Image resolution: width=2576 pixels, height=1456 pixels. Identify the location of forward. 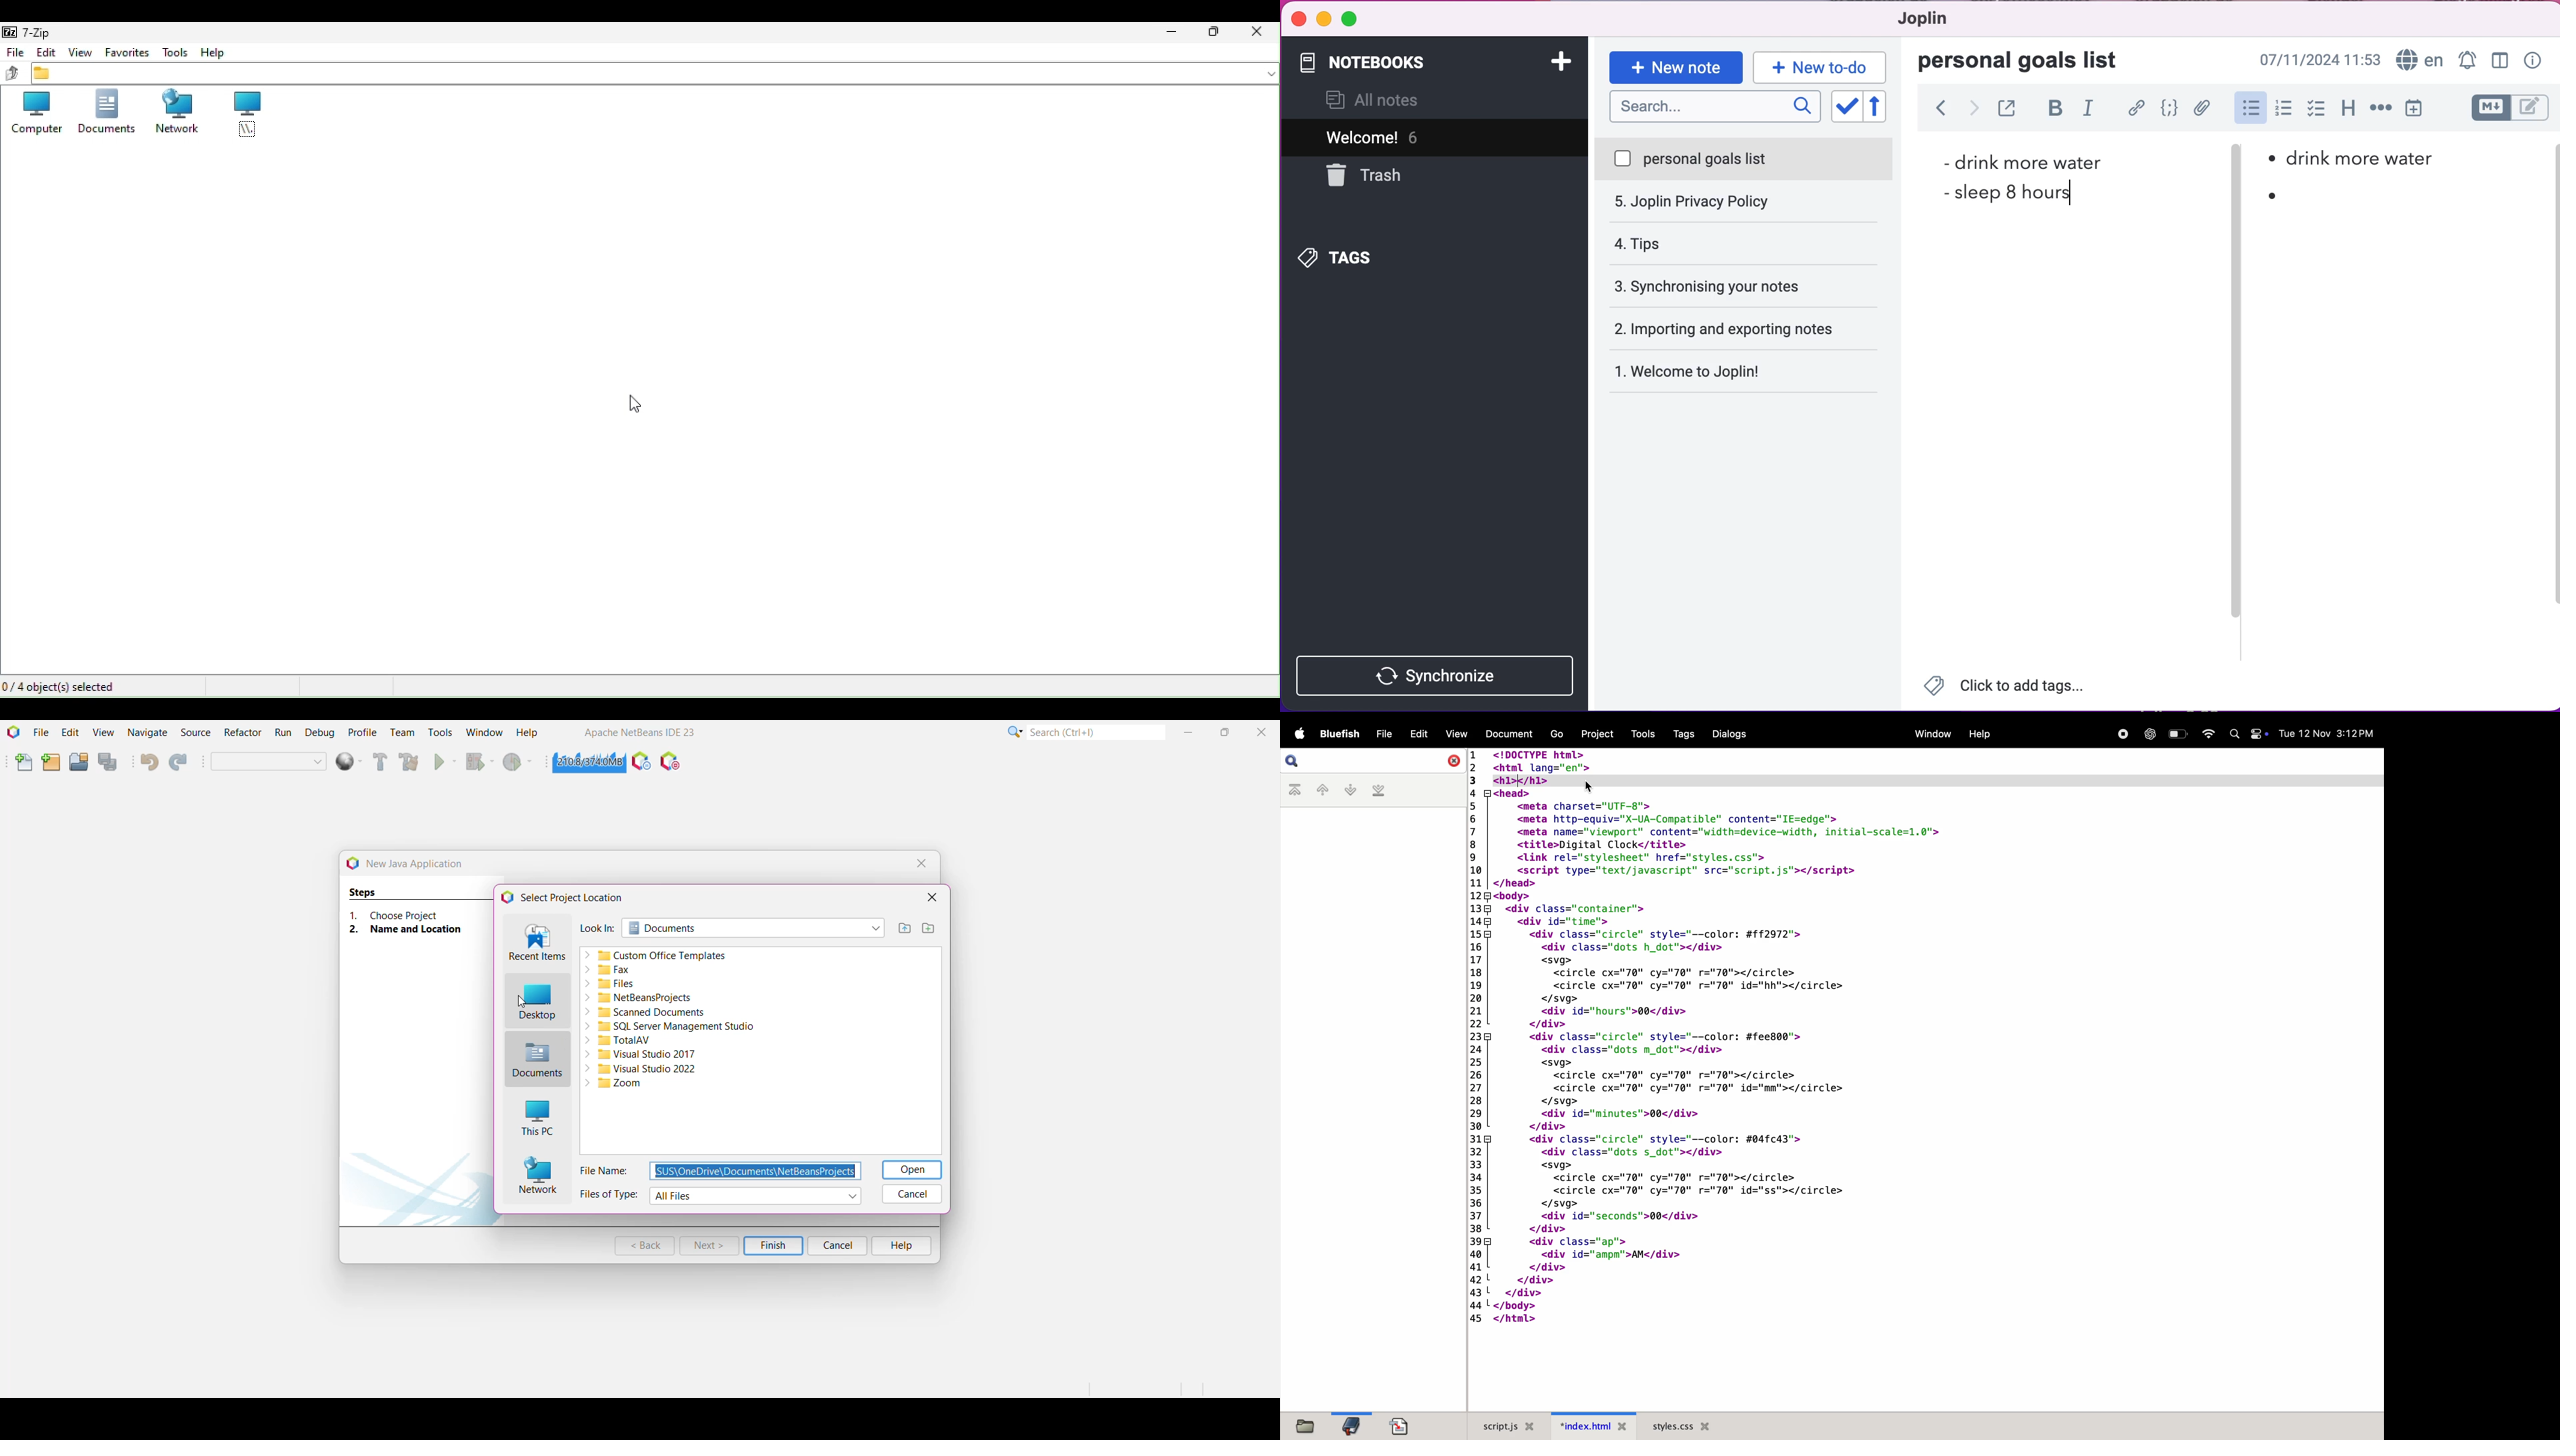
(1974, 111).